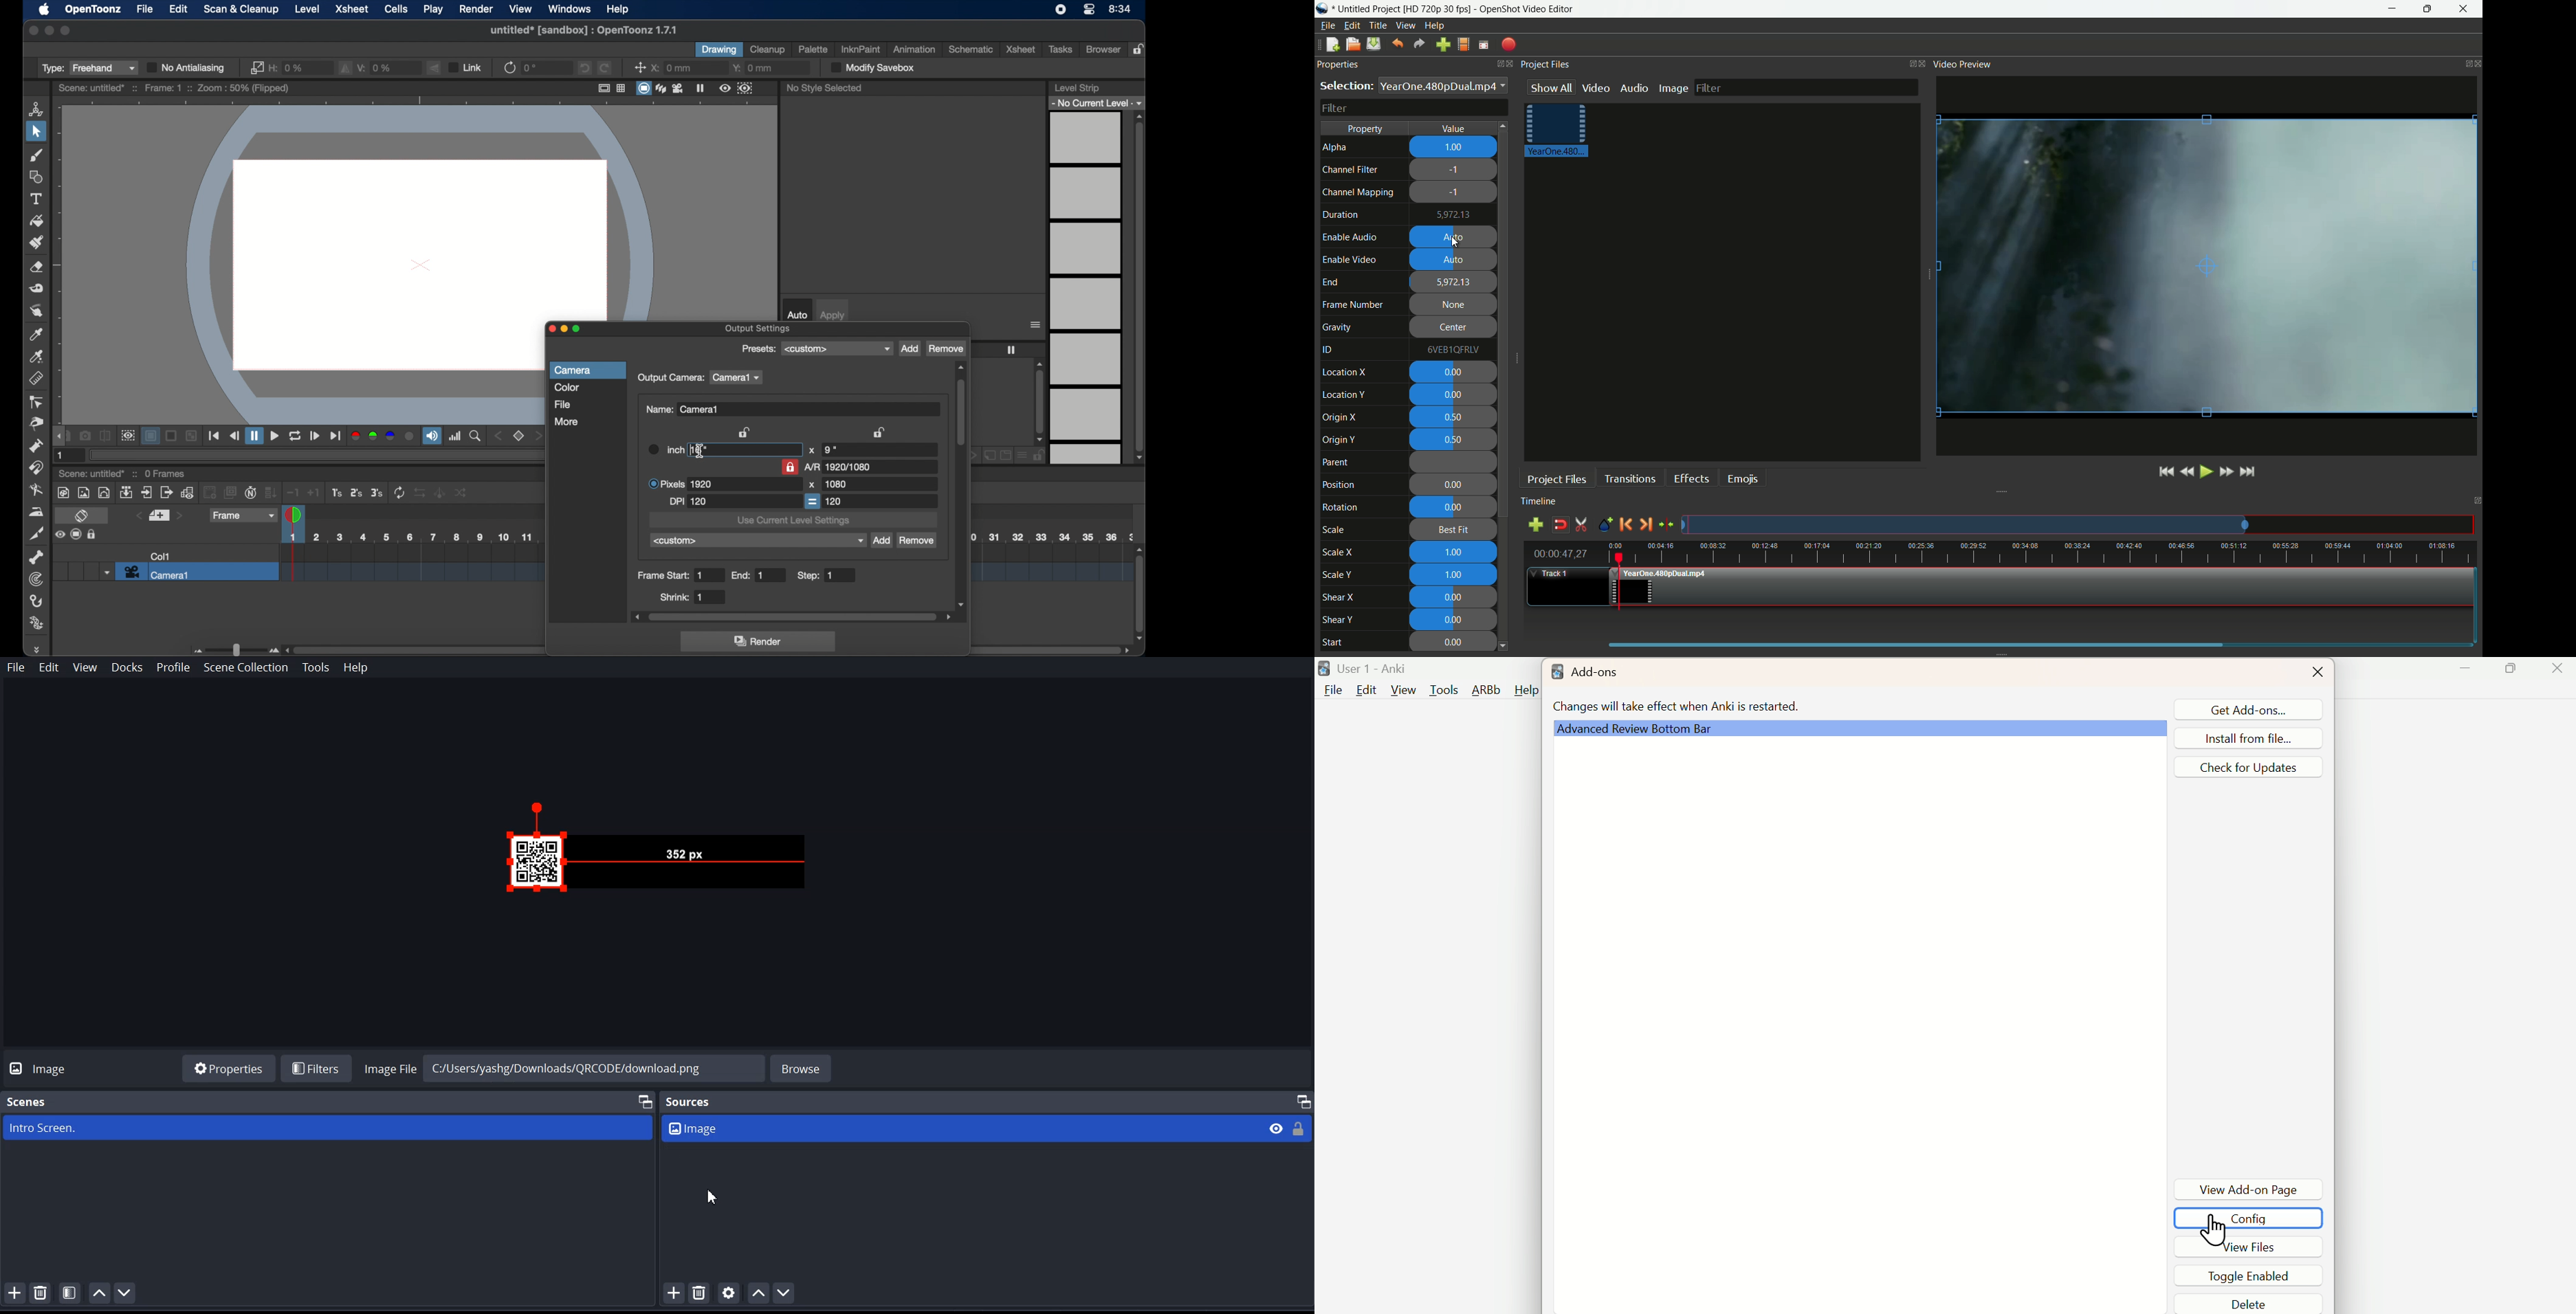  What do you see at coordinates (991, 456) in the screenshot?
I see `` at bounding box center [991, 456].